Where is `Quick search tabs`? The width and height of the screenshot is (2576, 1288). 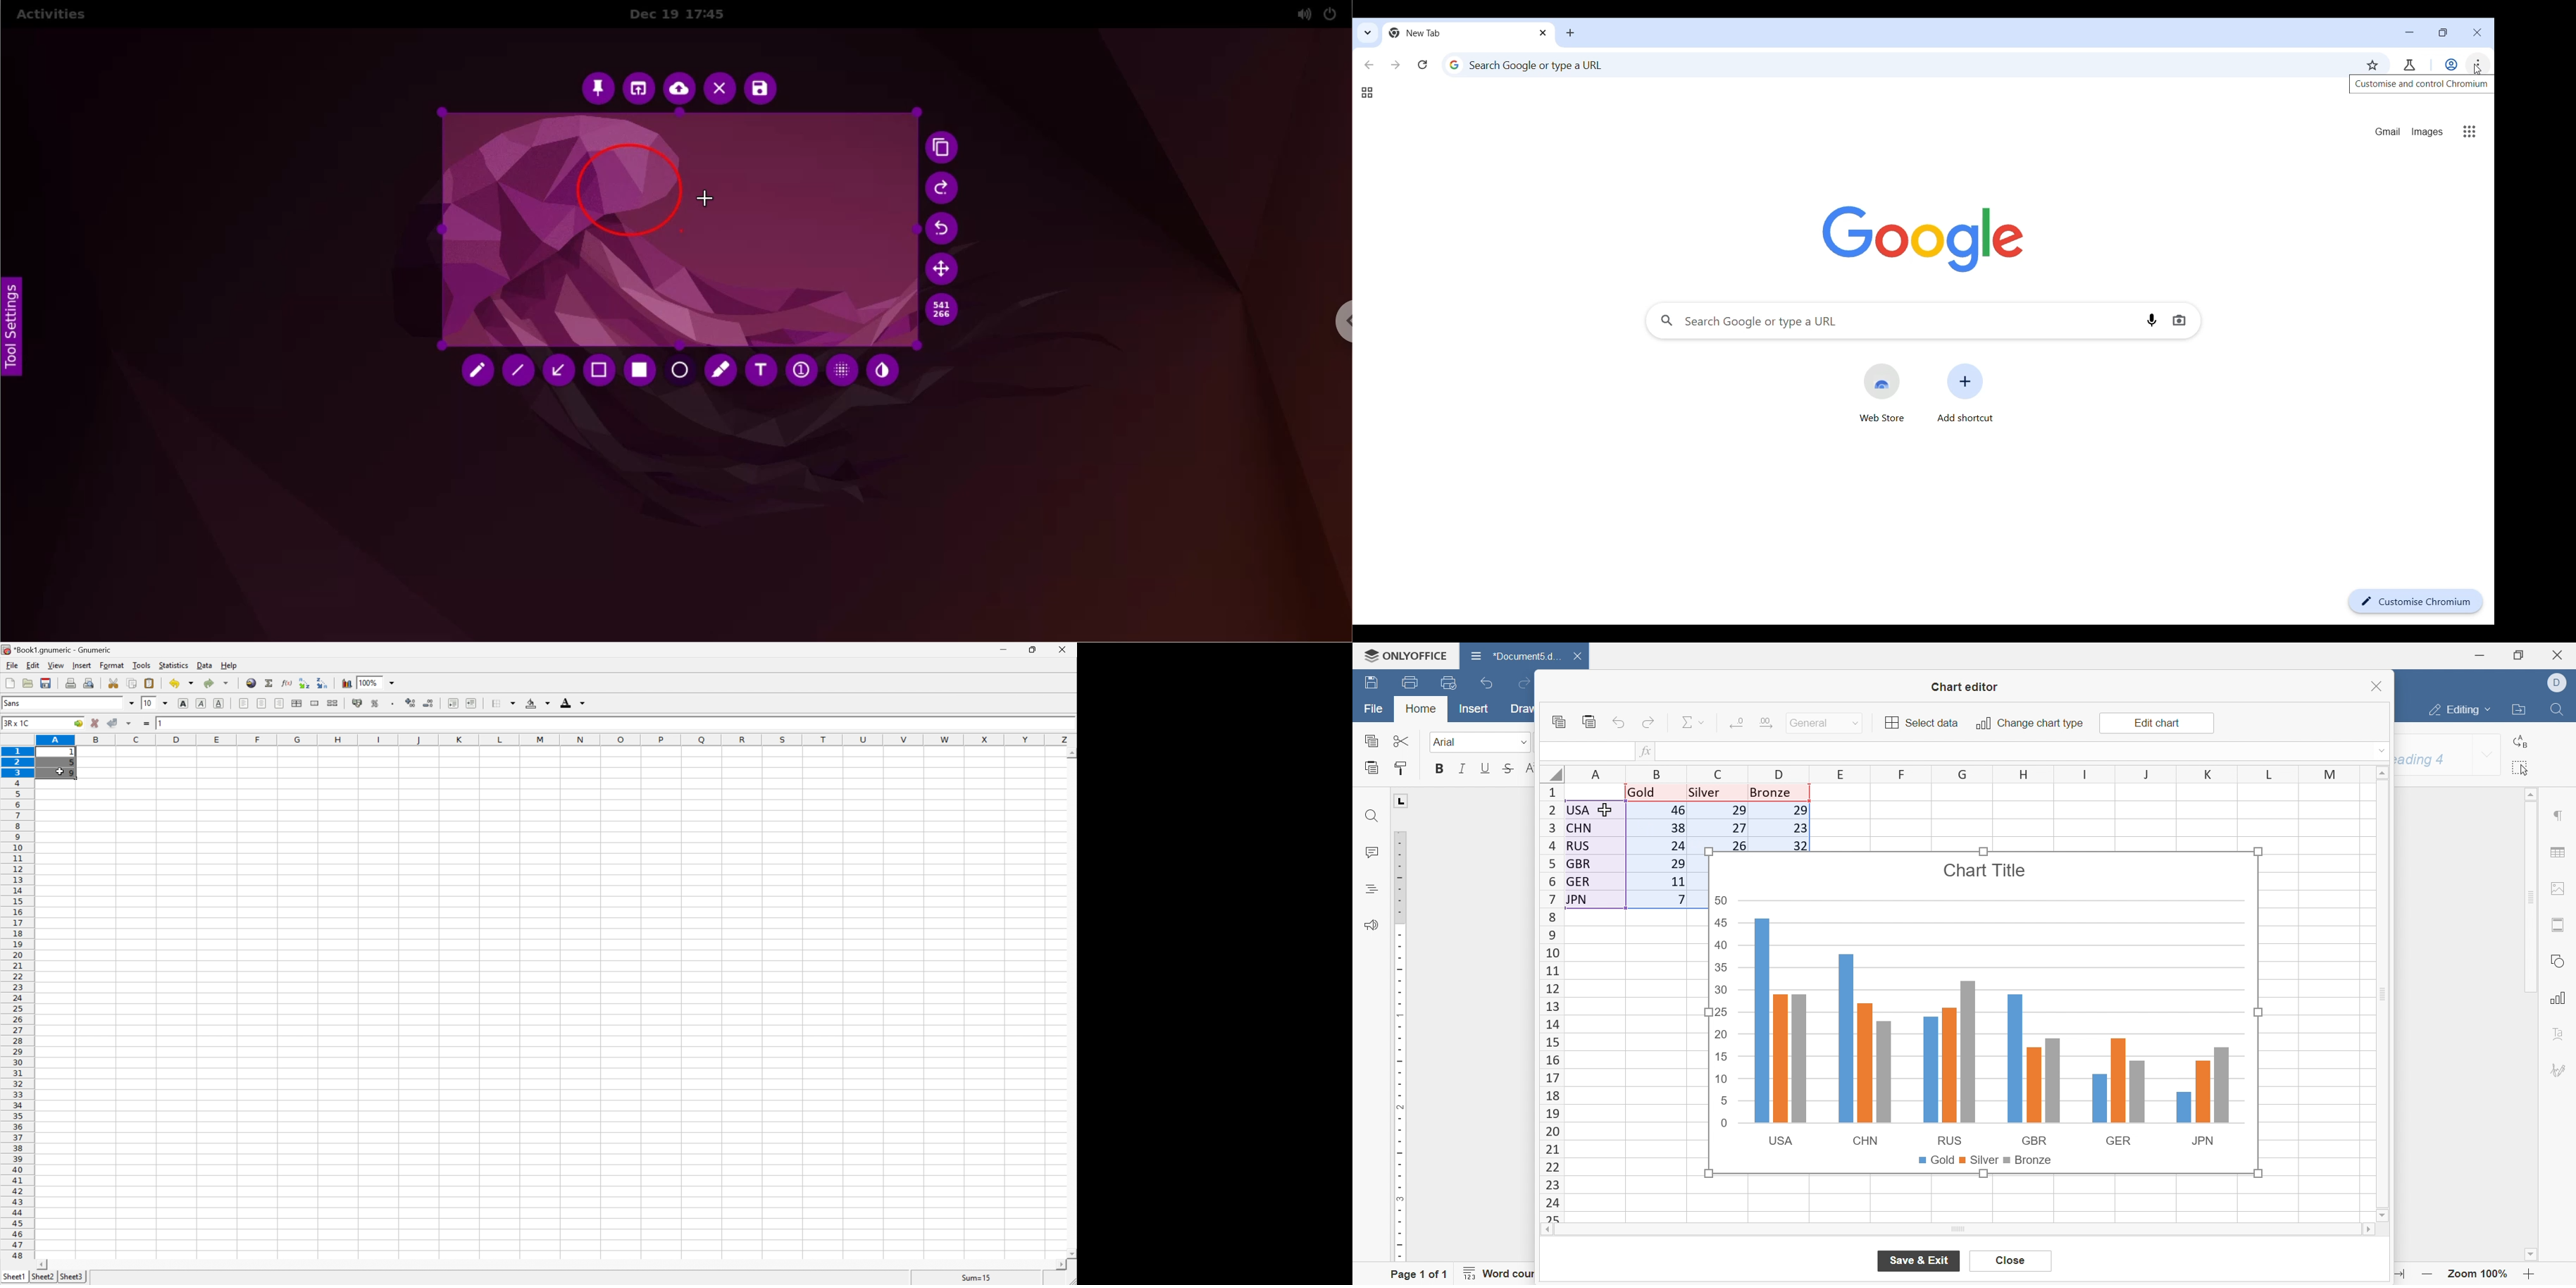
Quick search tabs is located at coordinates (1367, 35).